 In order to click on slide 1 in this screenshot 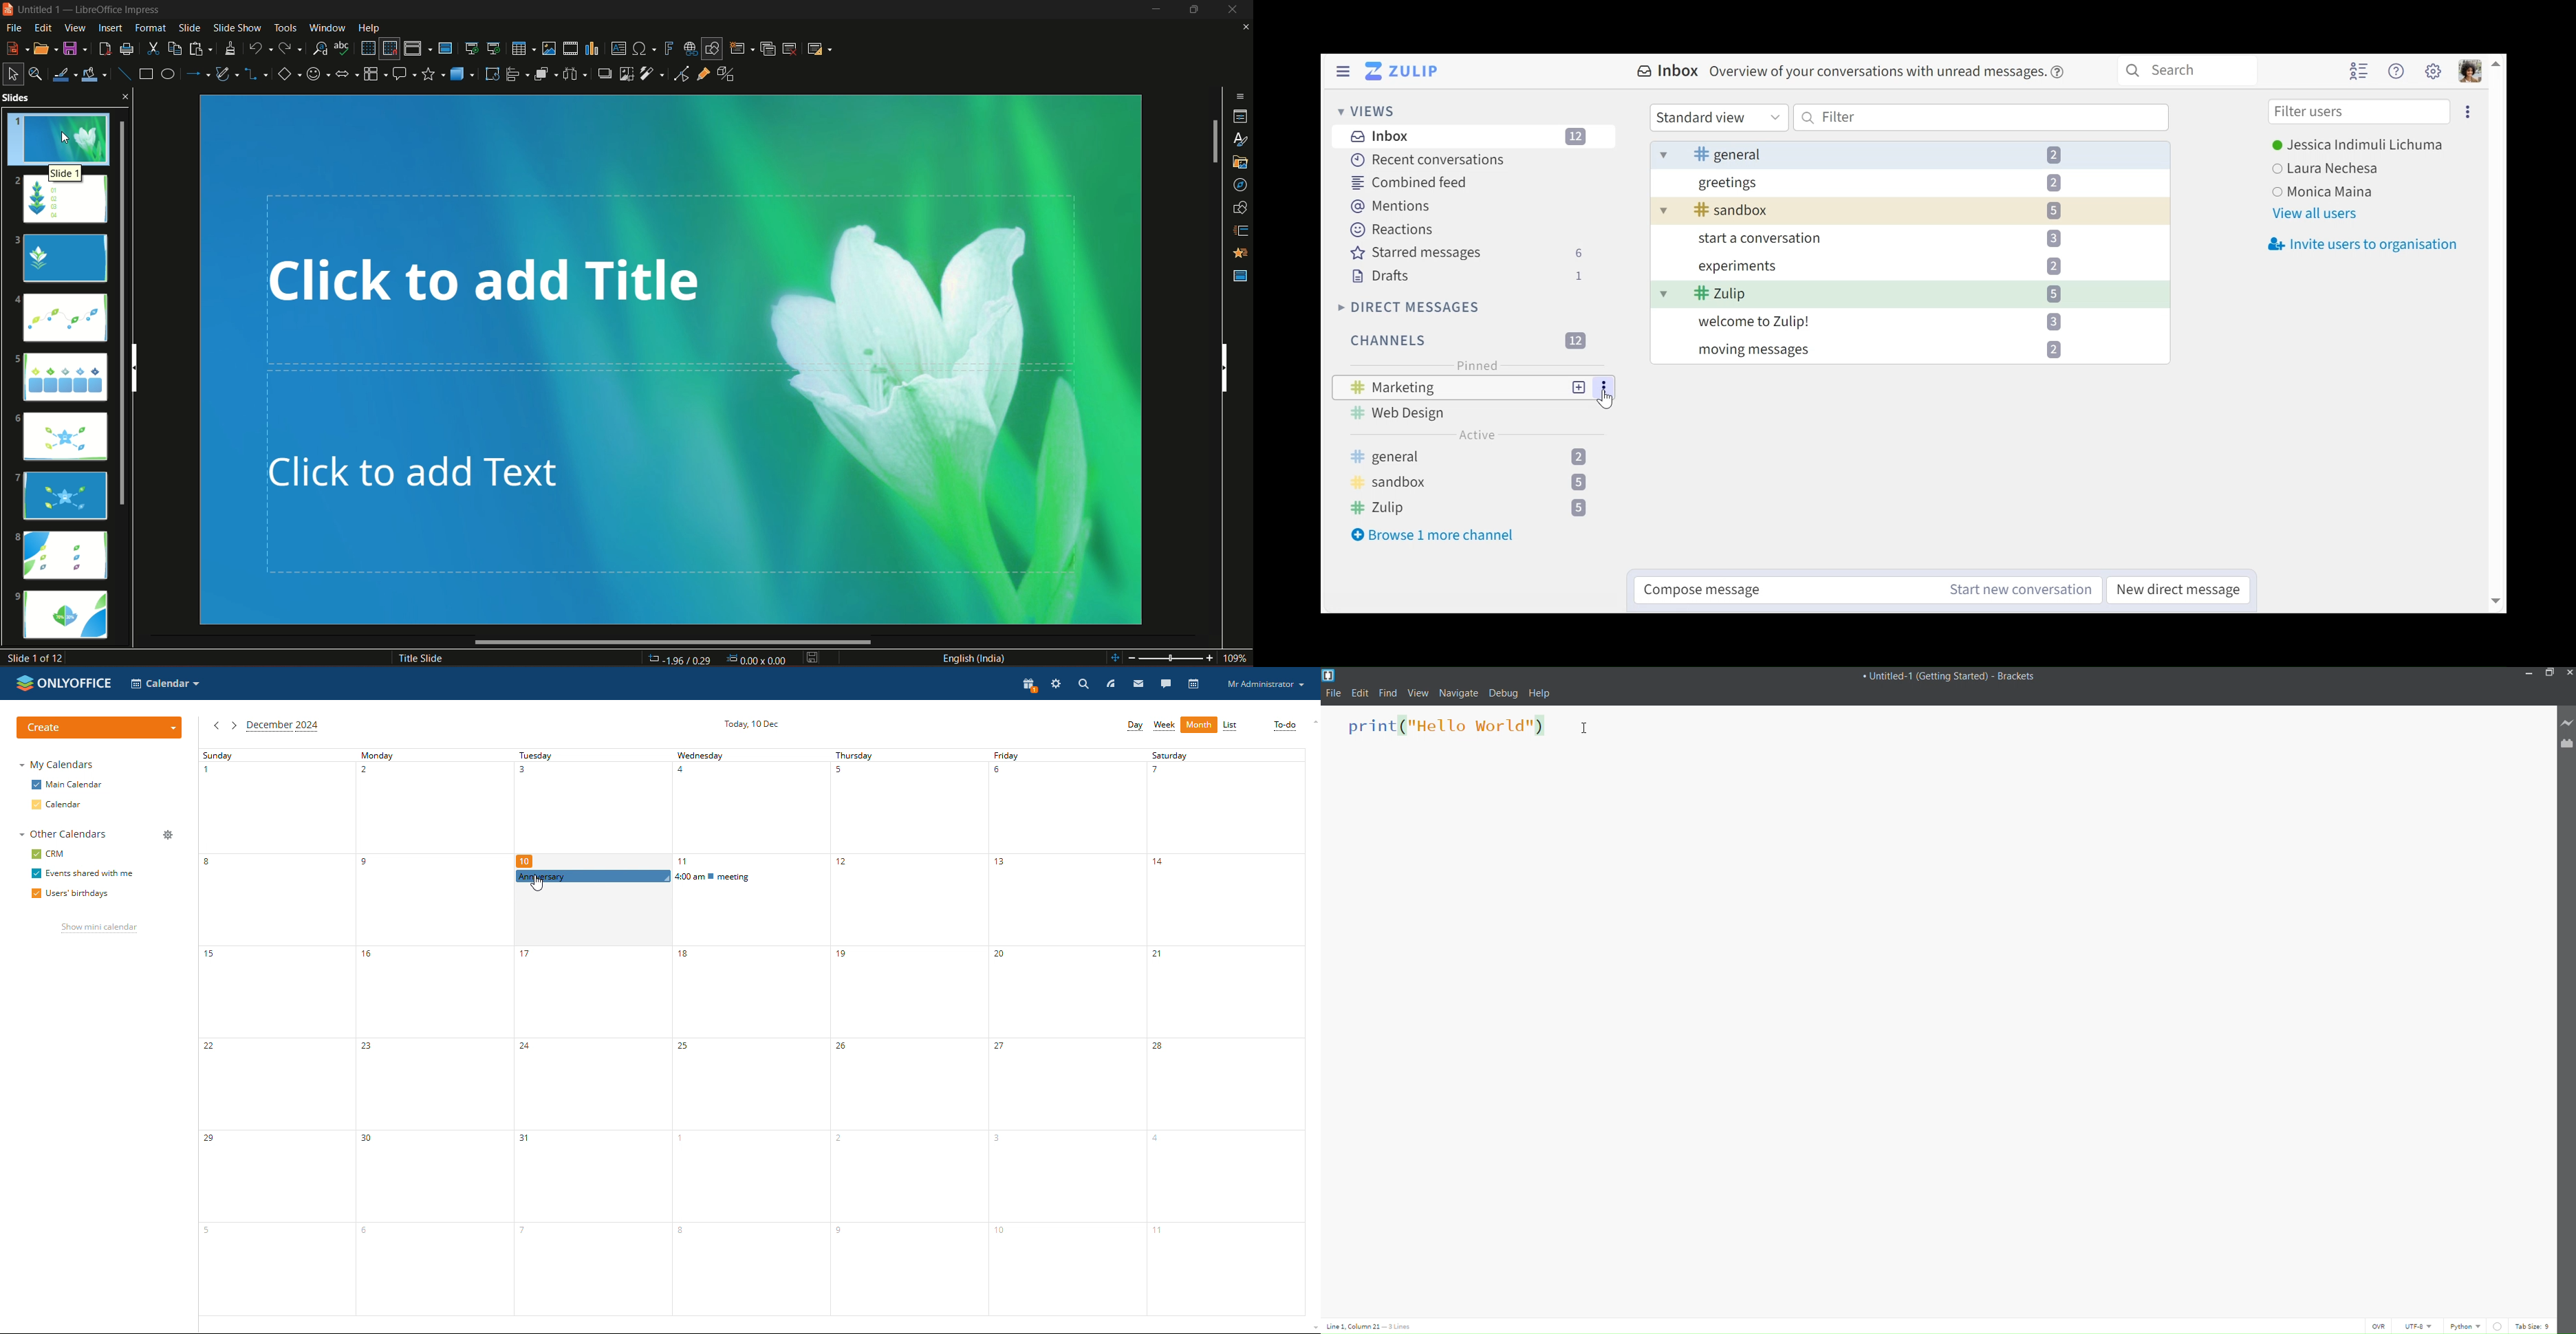, I will do `click(63, 138)`.